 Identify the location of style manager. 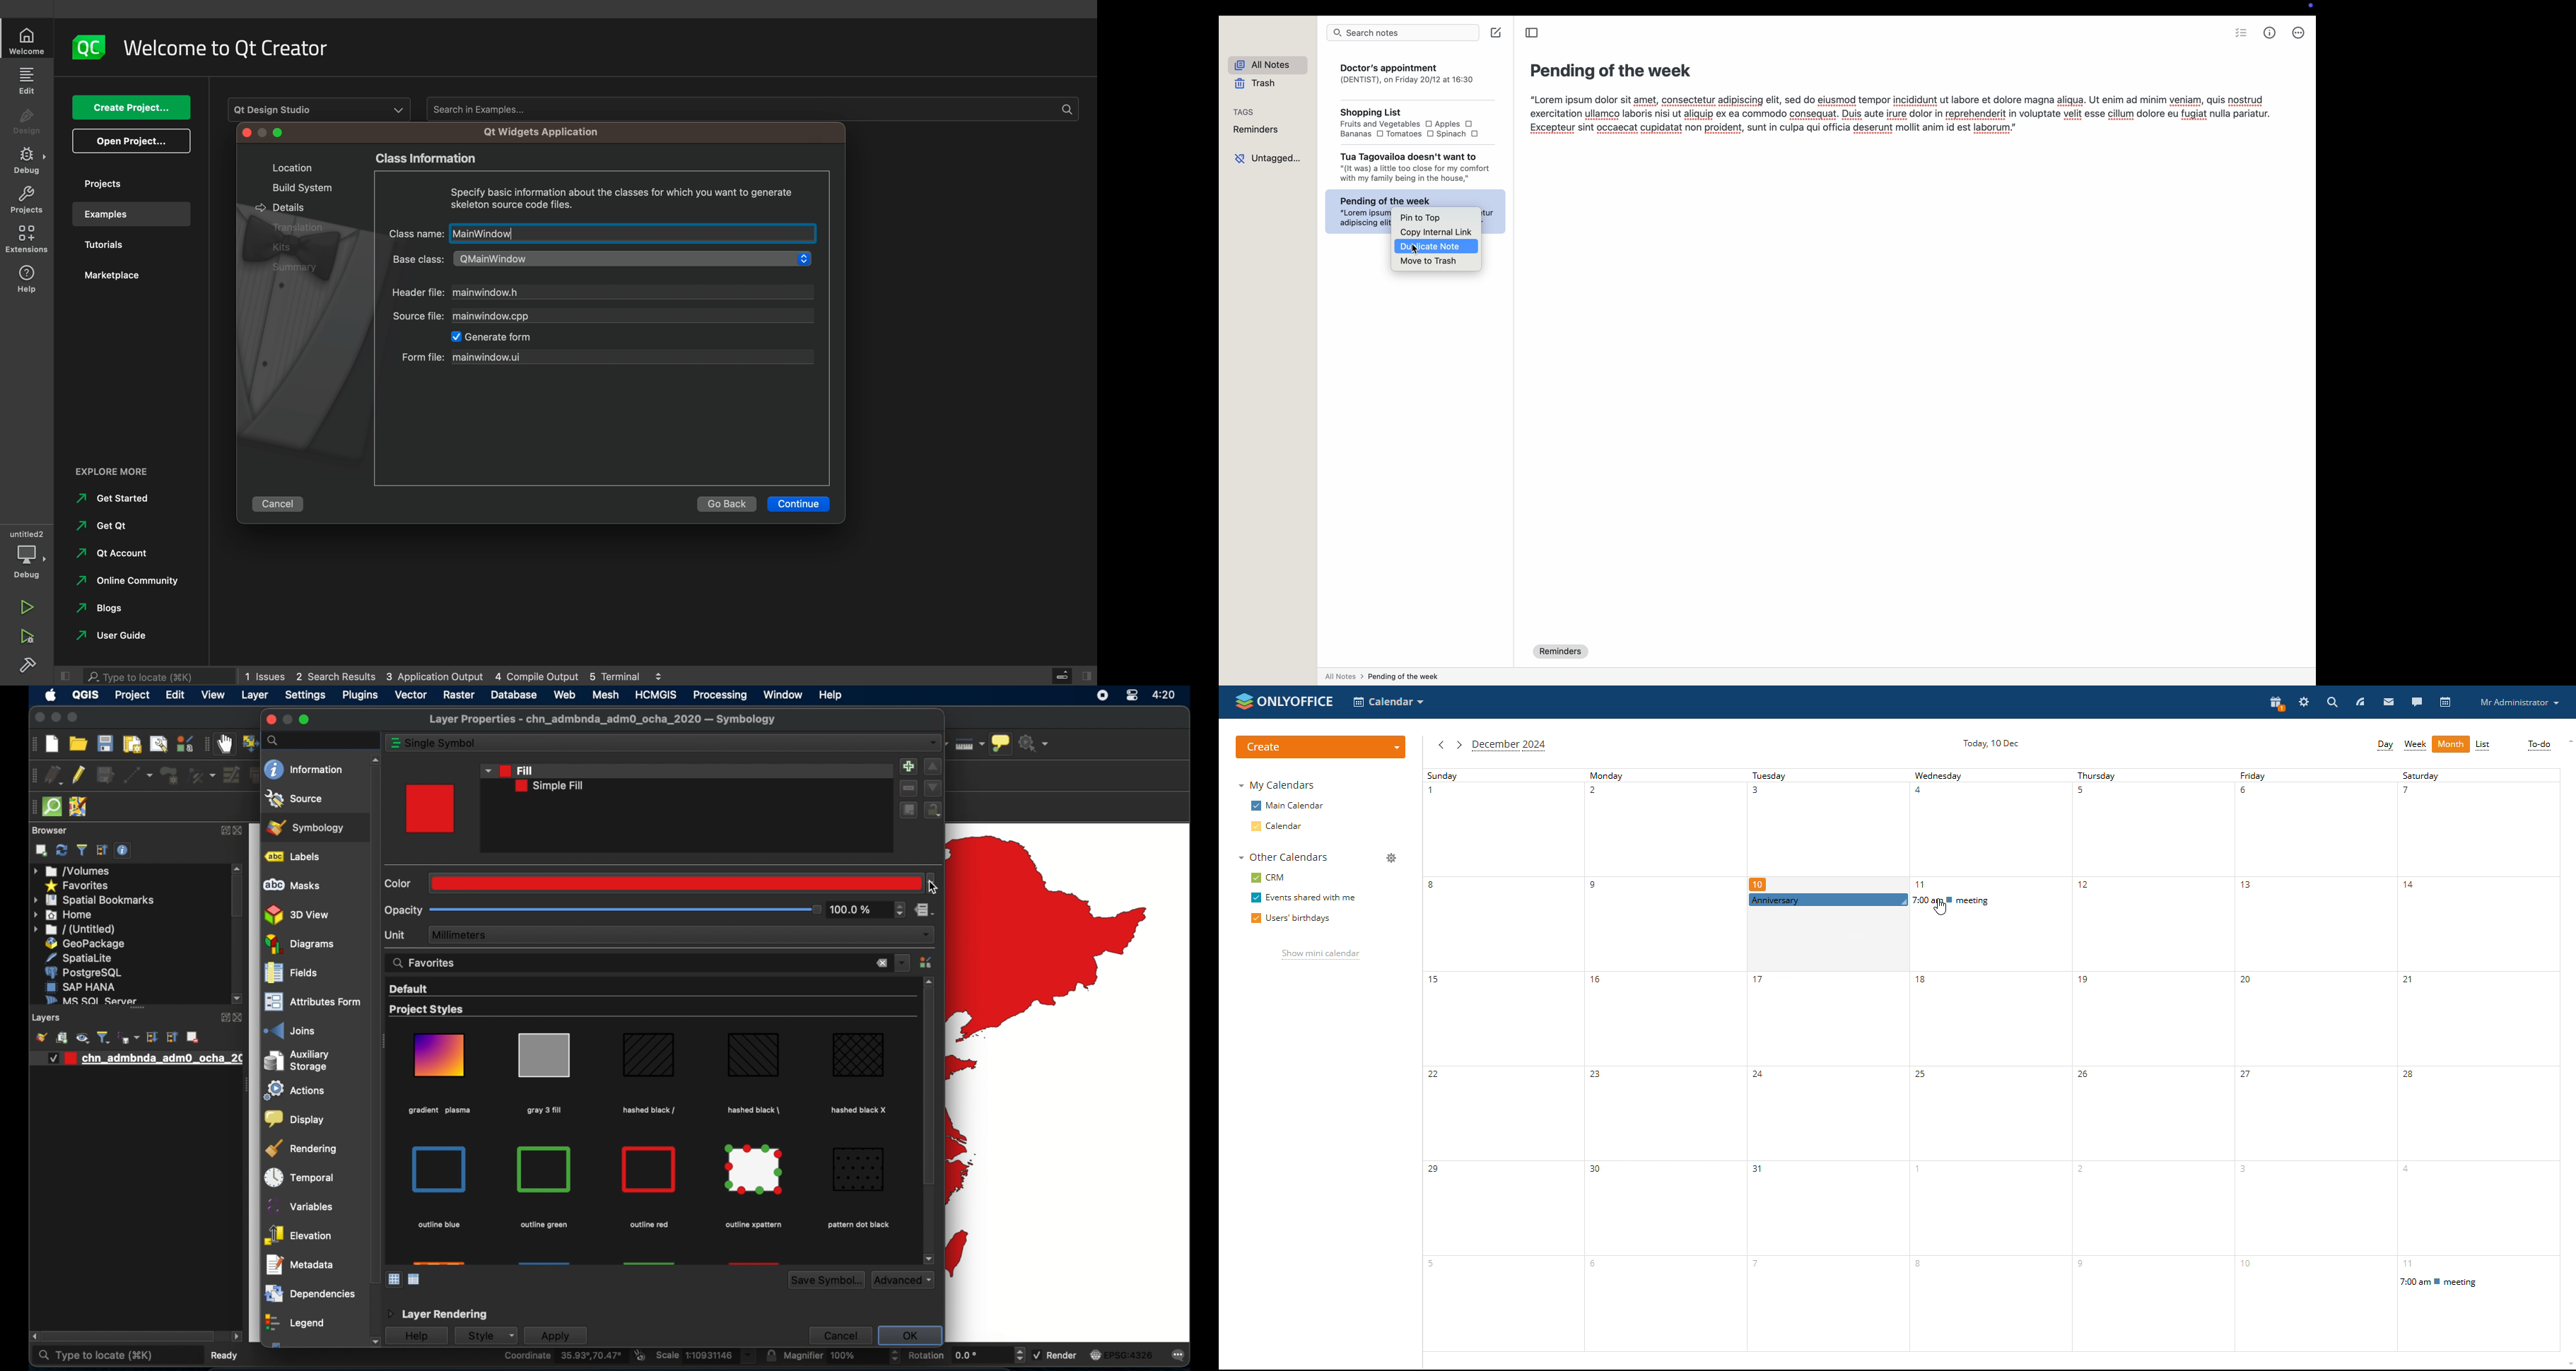
(184, 744).